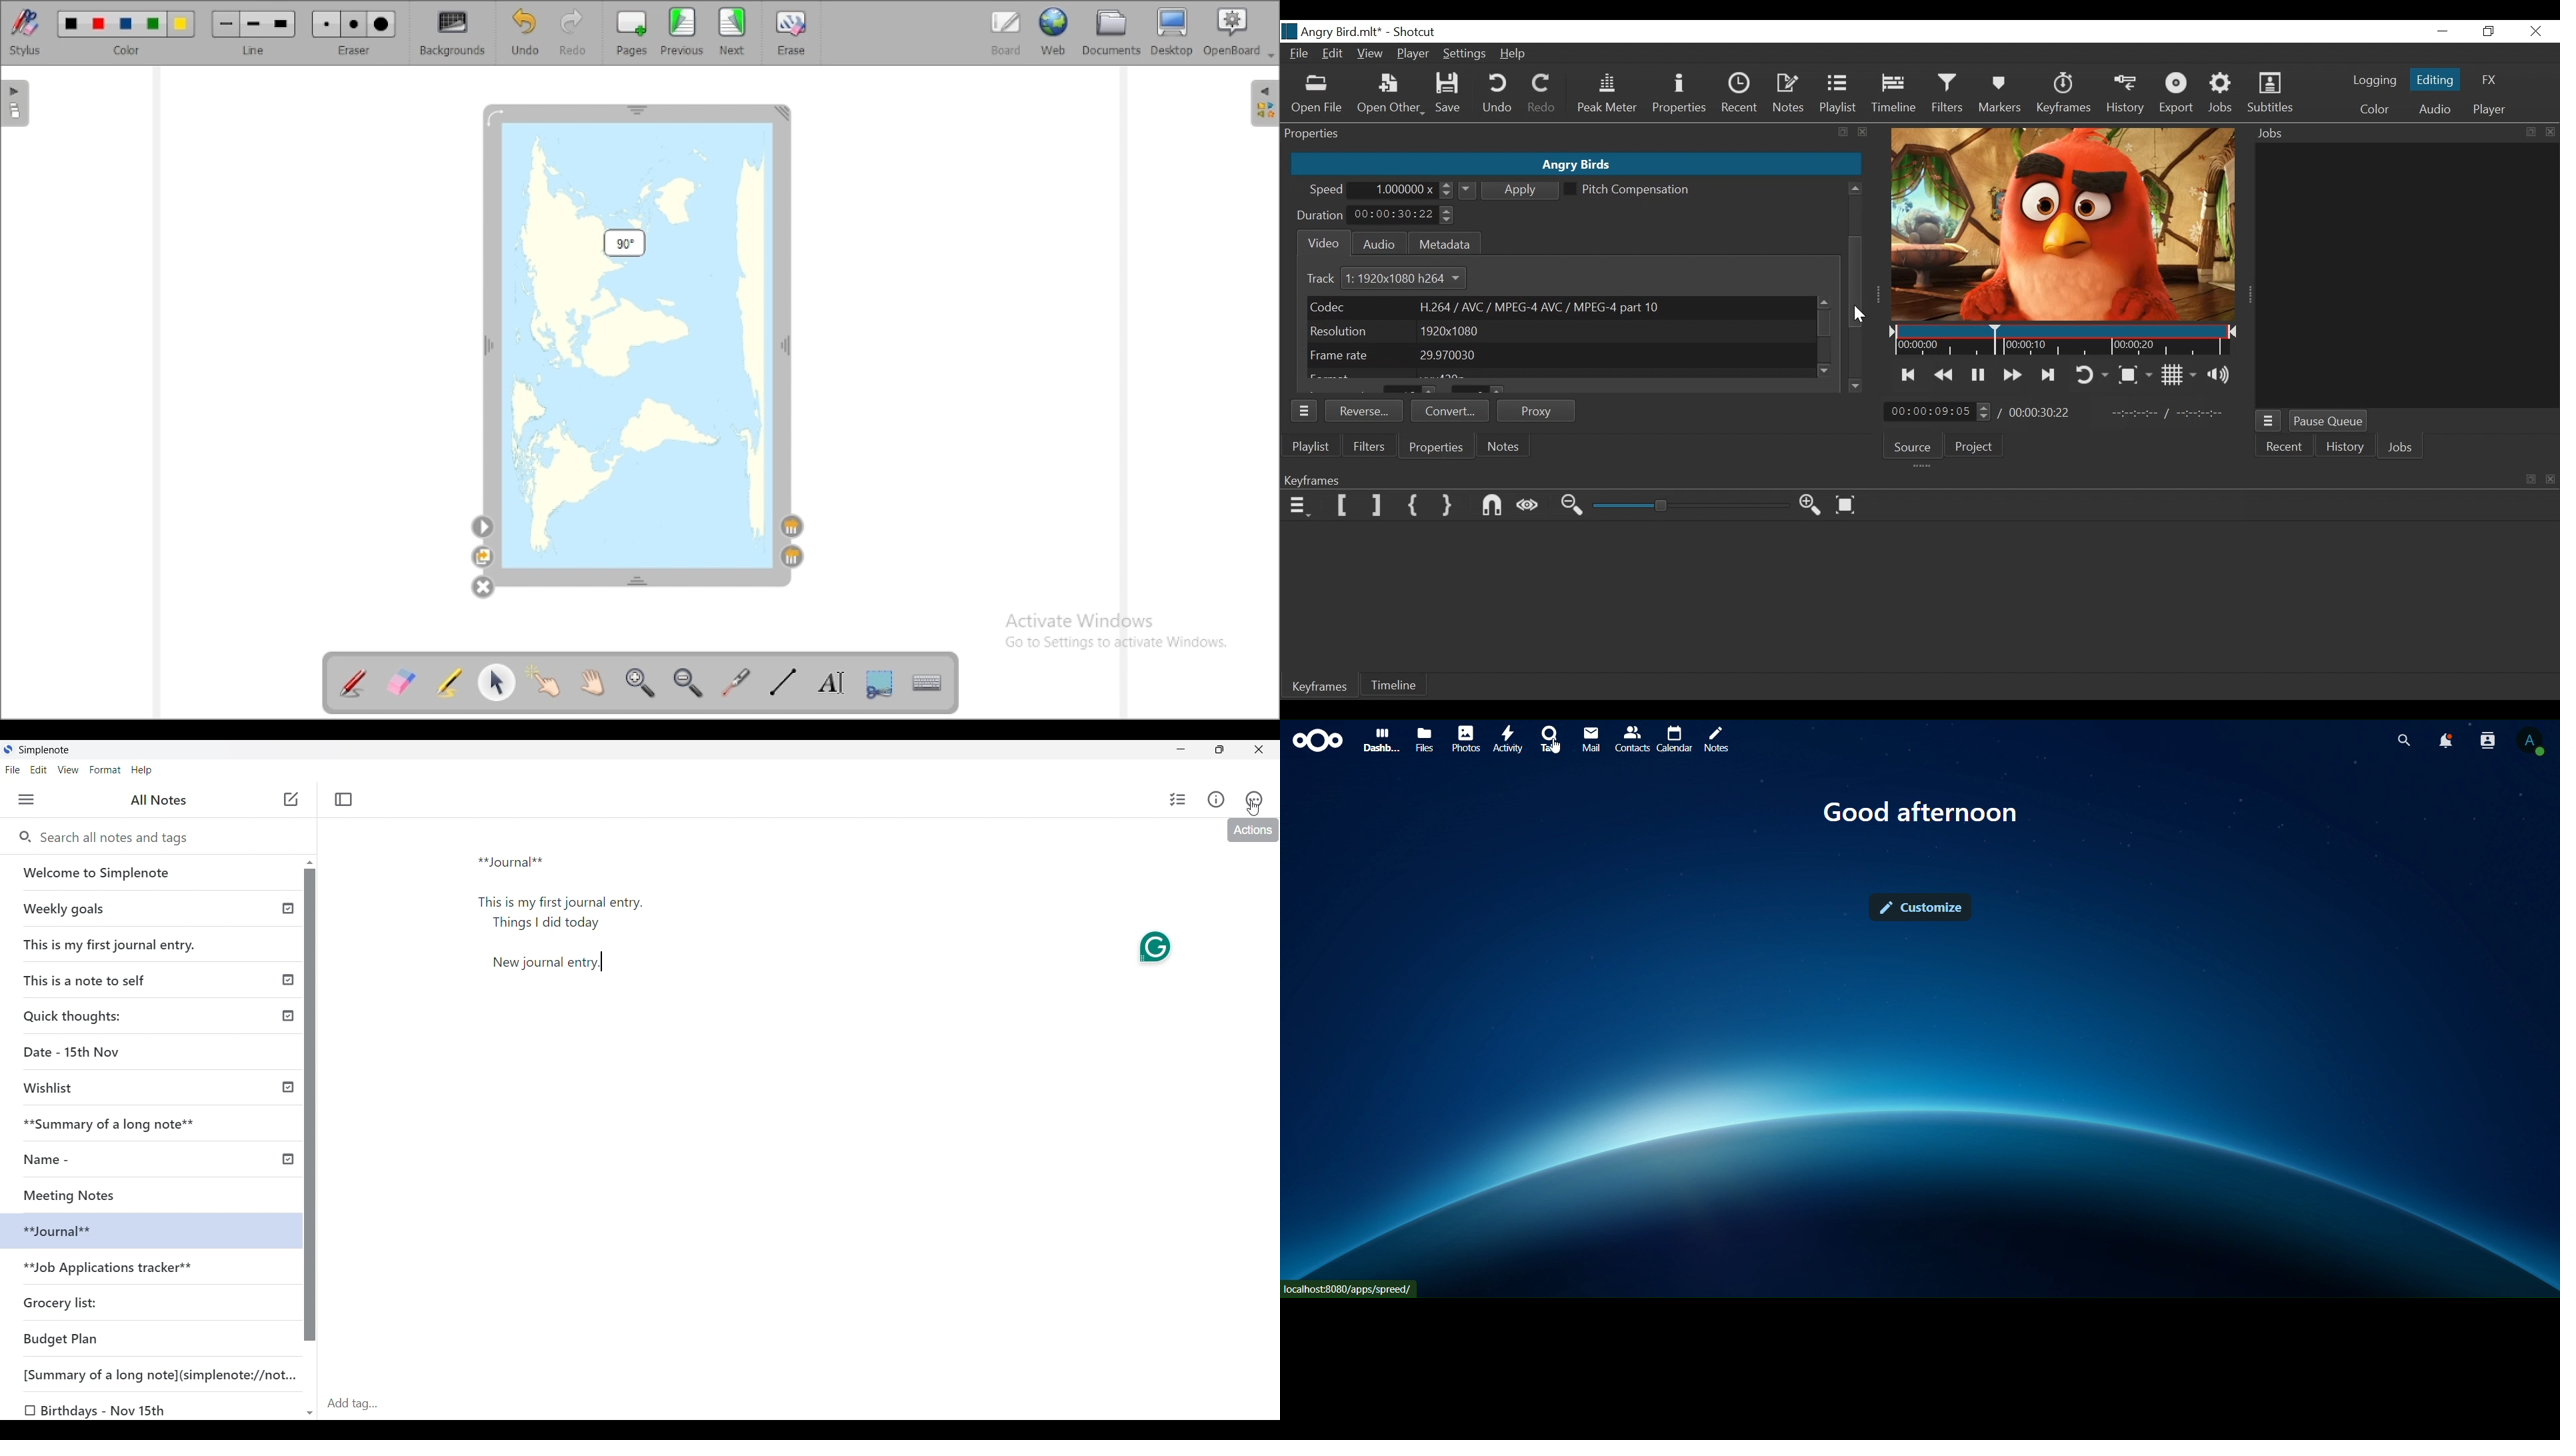 This screenshot has width=2576, height=1456. What do you see at coordinates (152, 872) in the screenshot?
I see `Welcome note by SimpleNote` at bounding box center [152, 872].